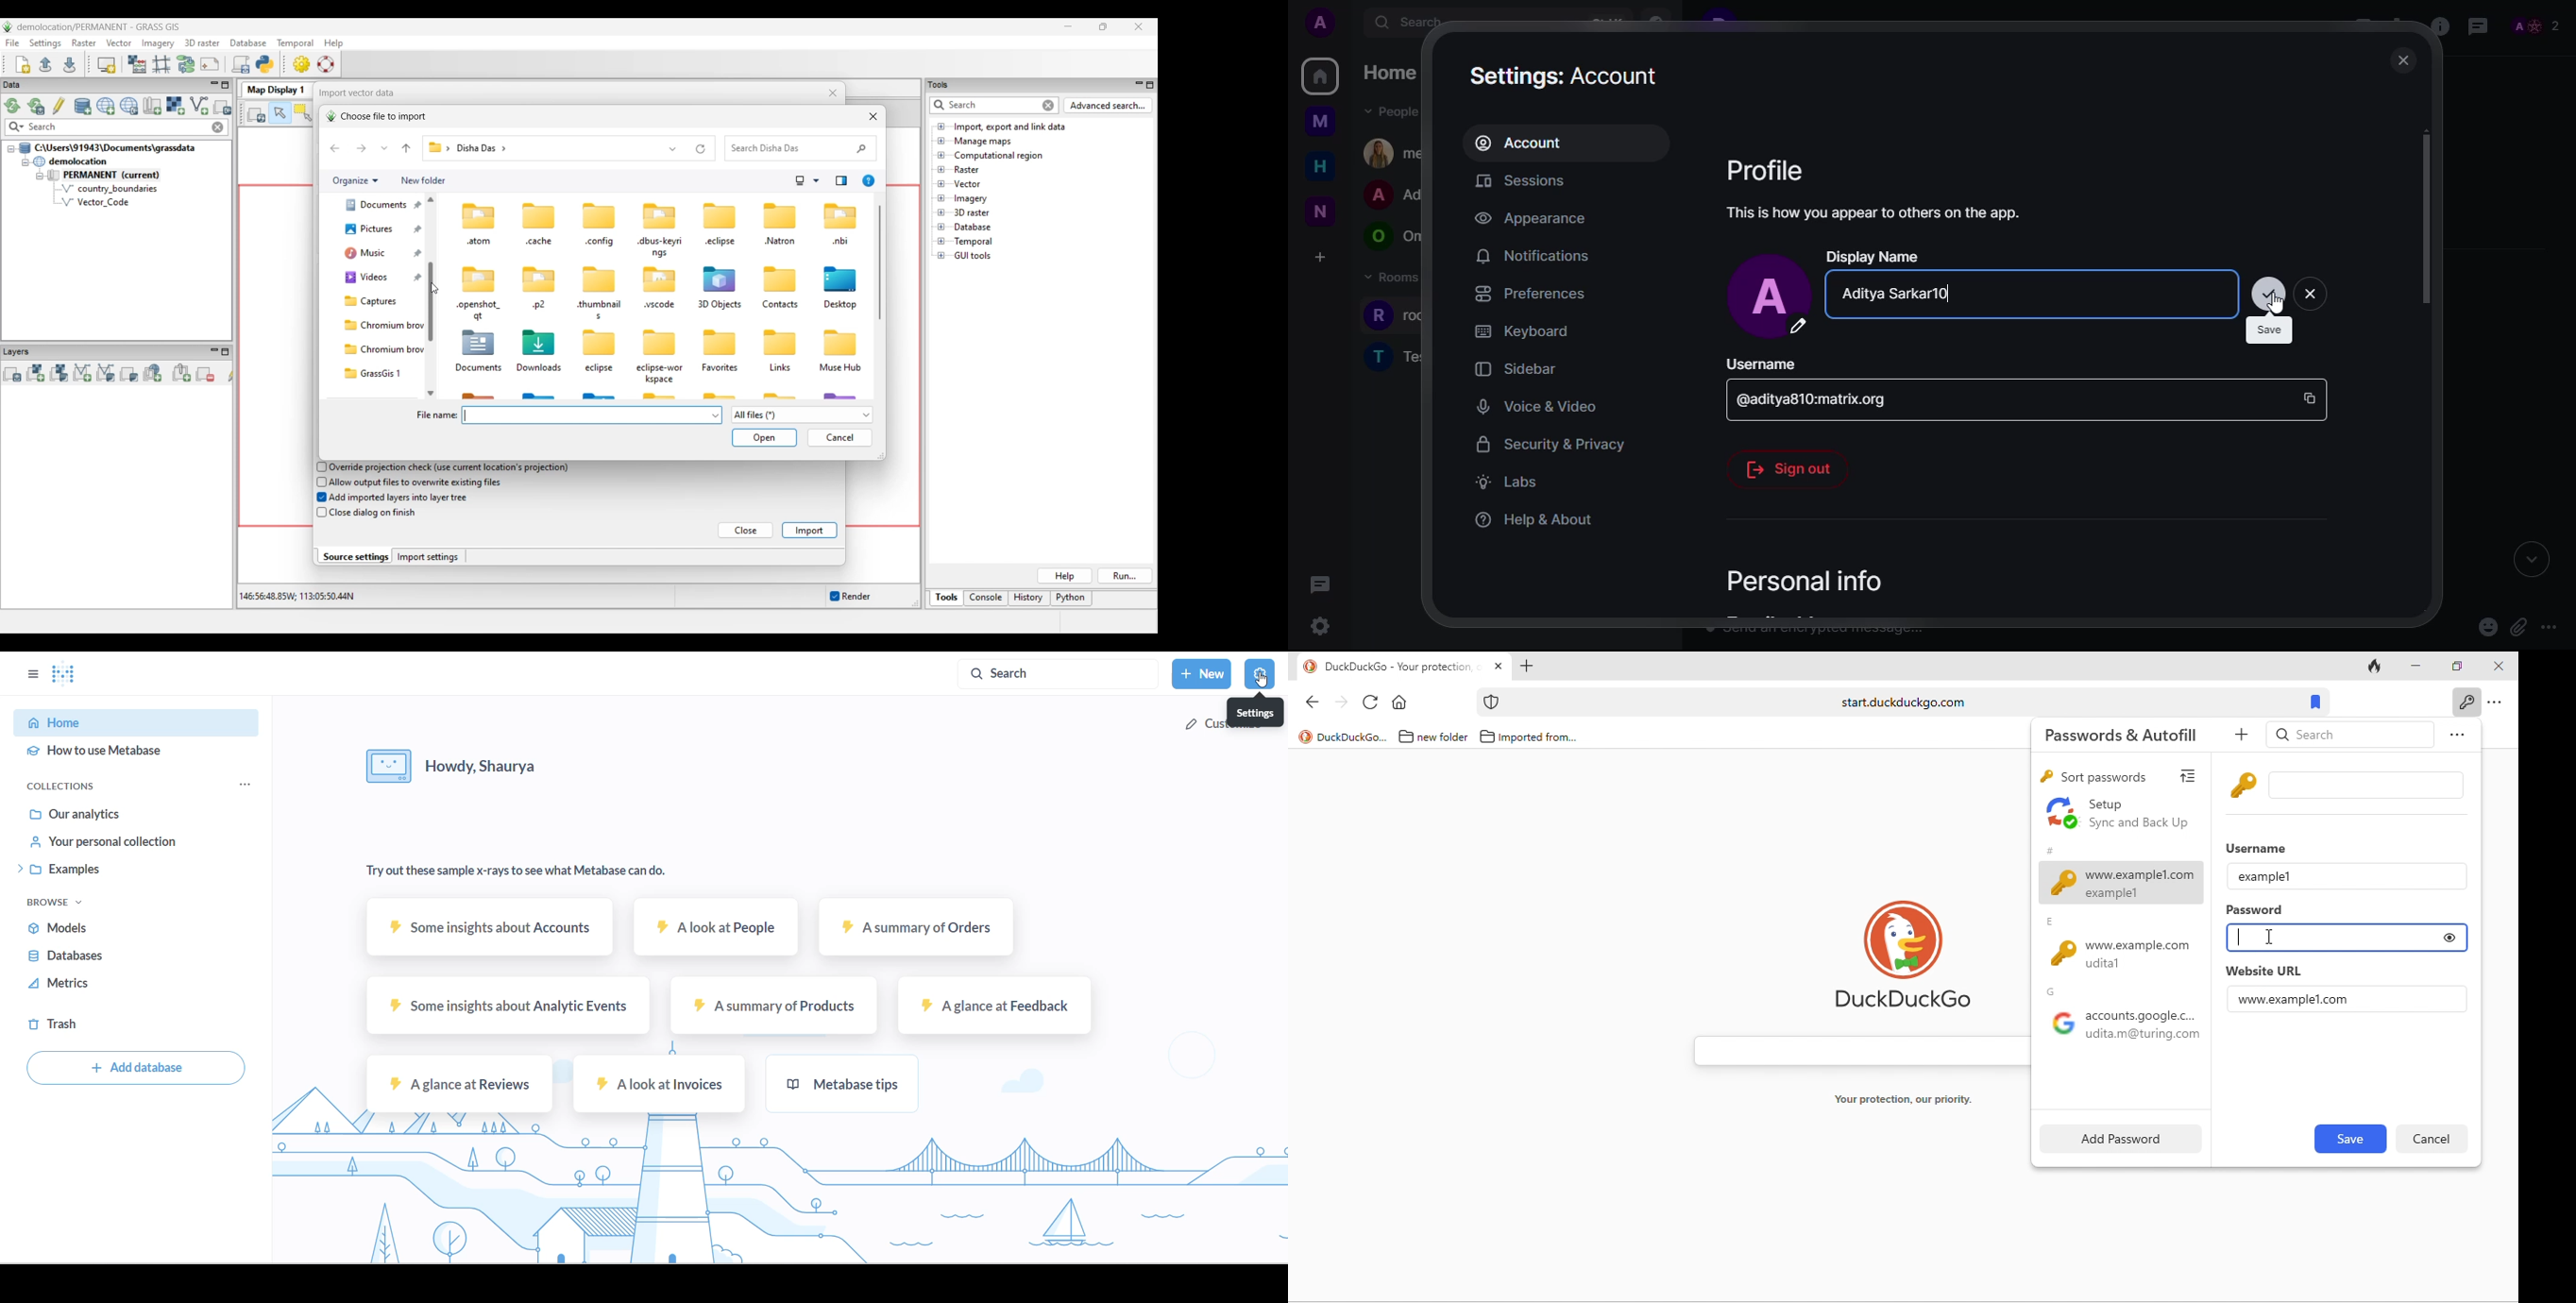 The height and width of the screenshot is (1316, 2576). Describe the element at coordinates (2432, 1138) in the screenshot. I see `delete` at that location.